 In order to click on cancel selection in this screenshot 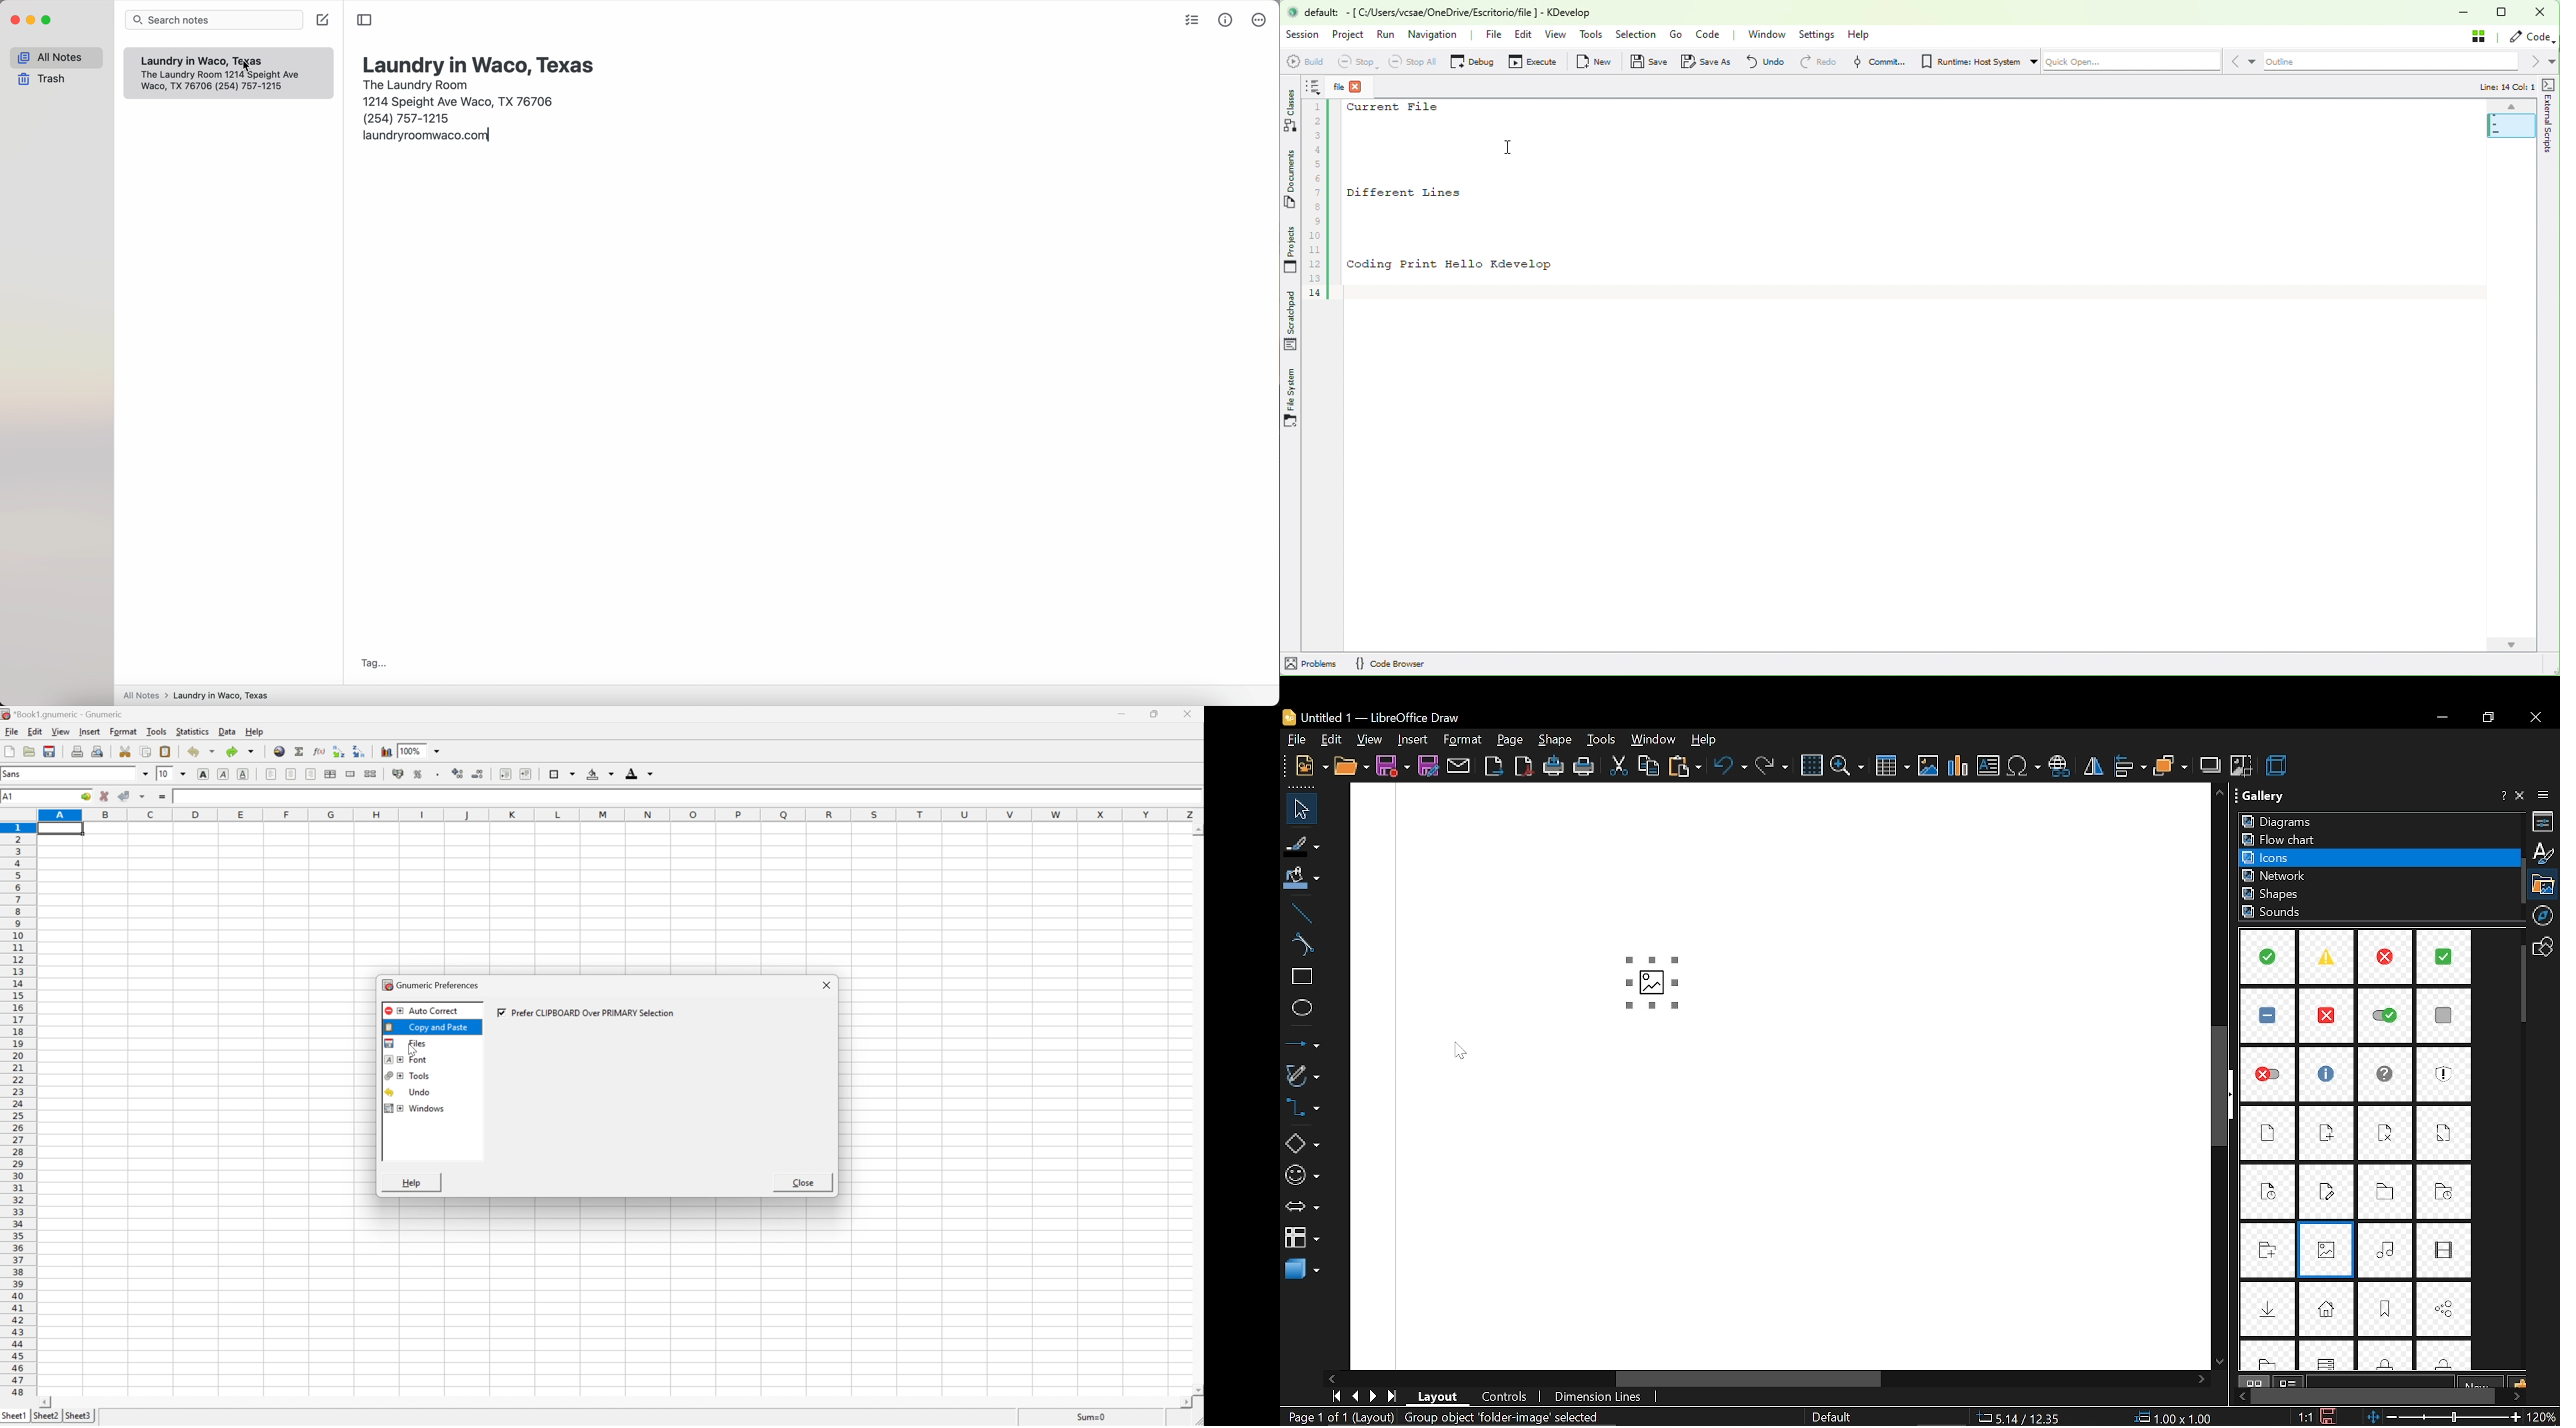, I will do `click(105, 795)`.